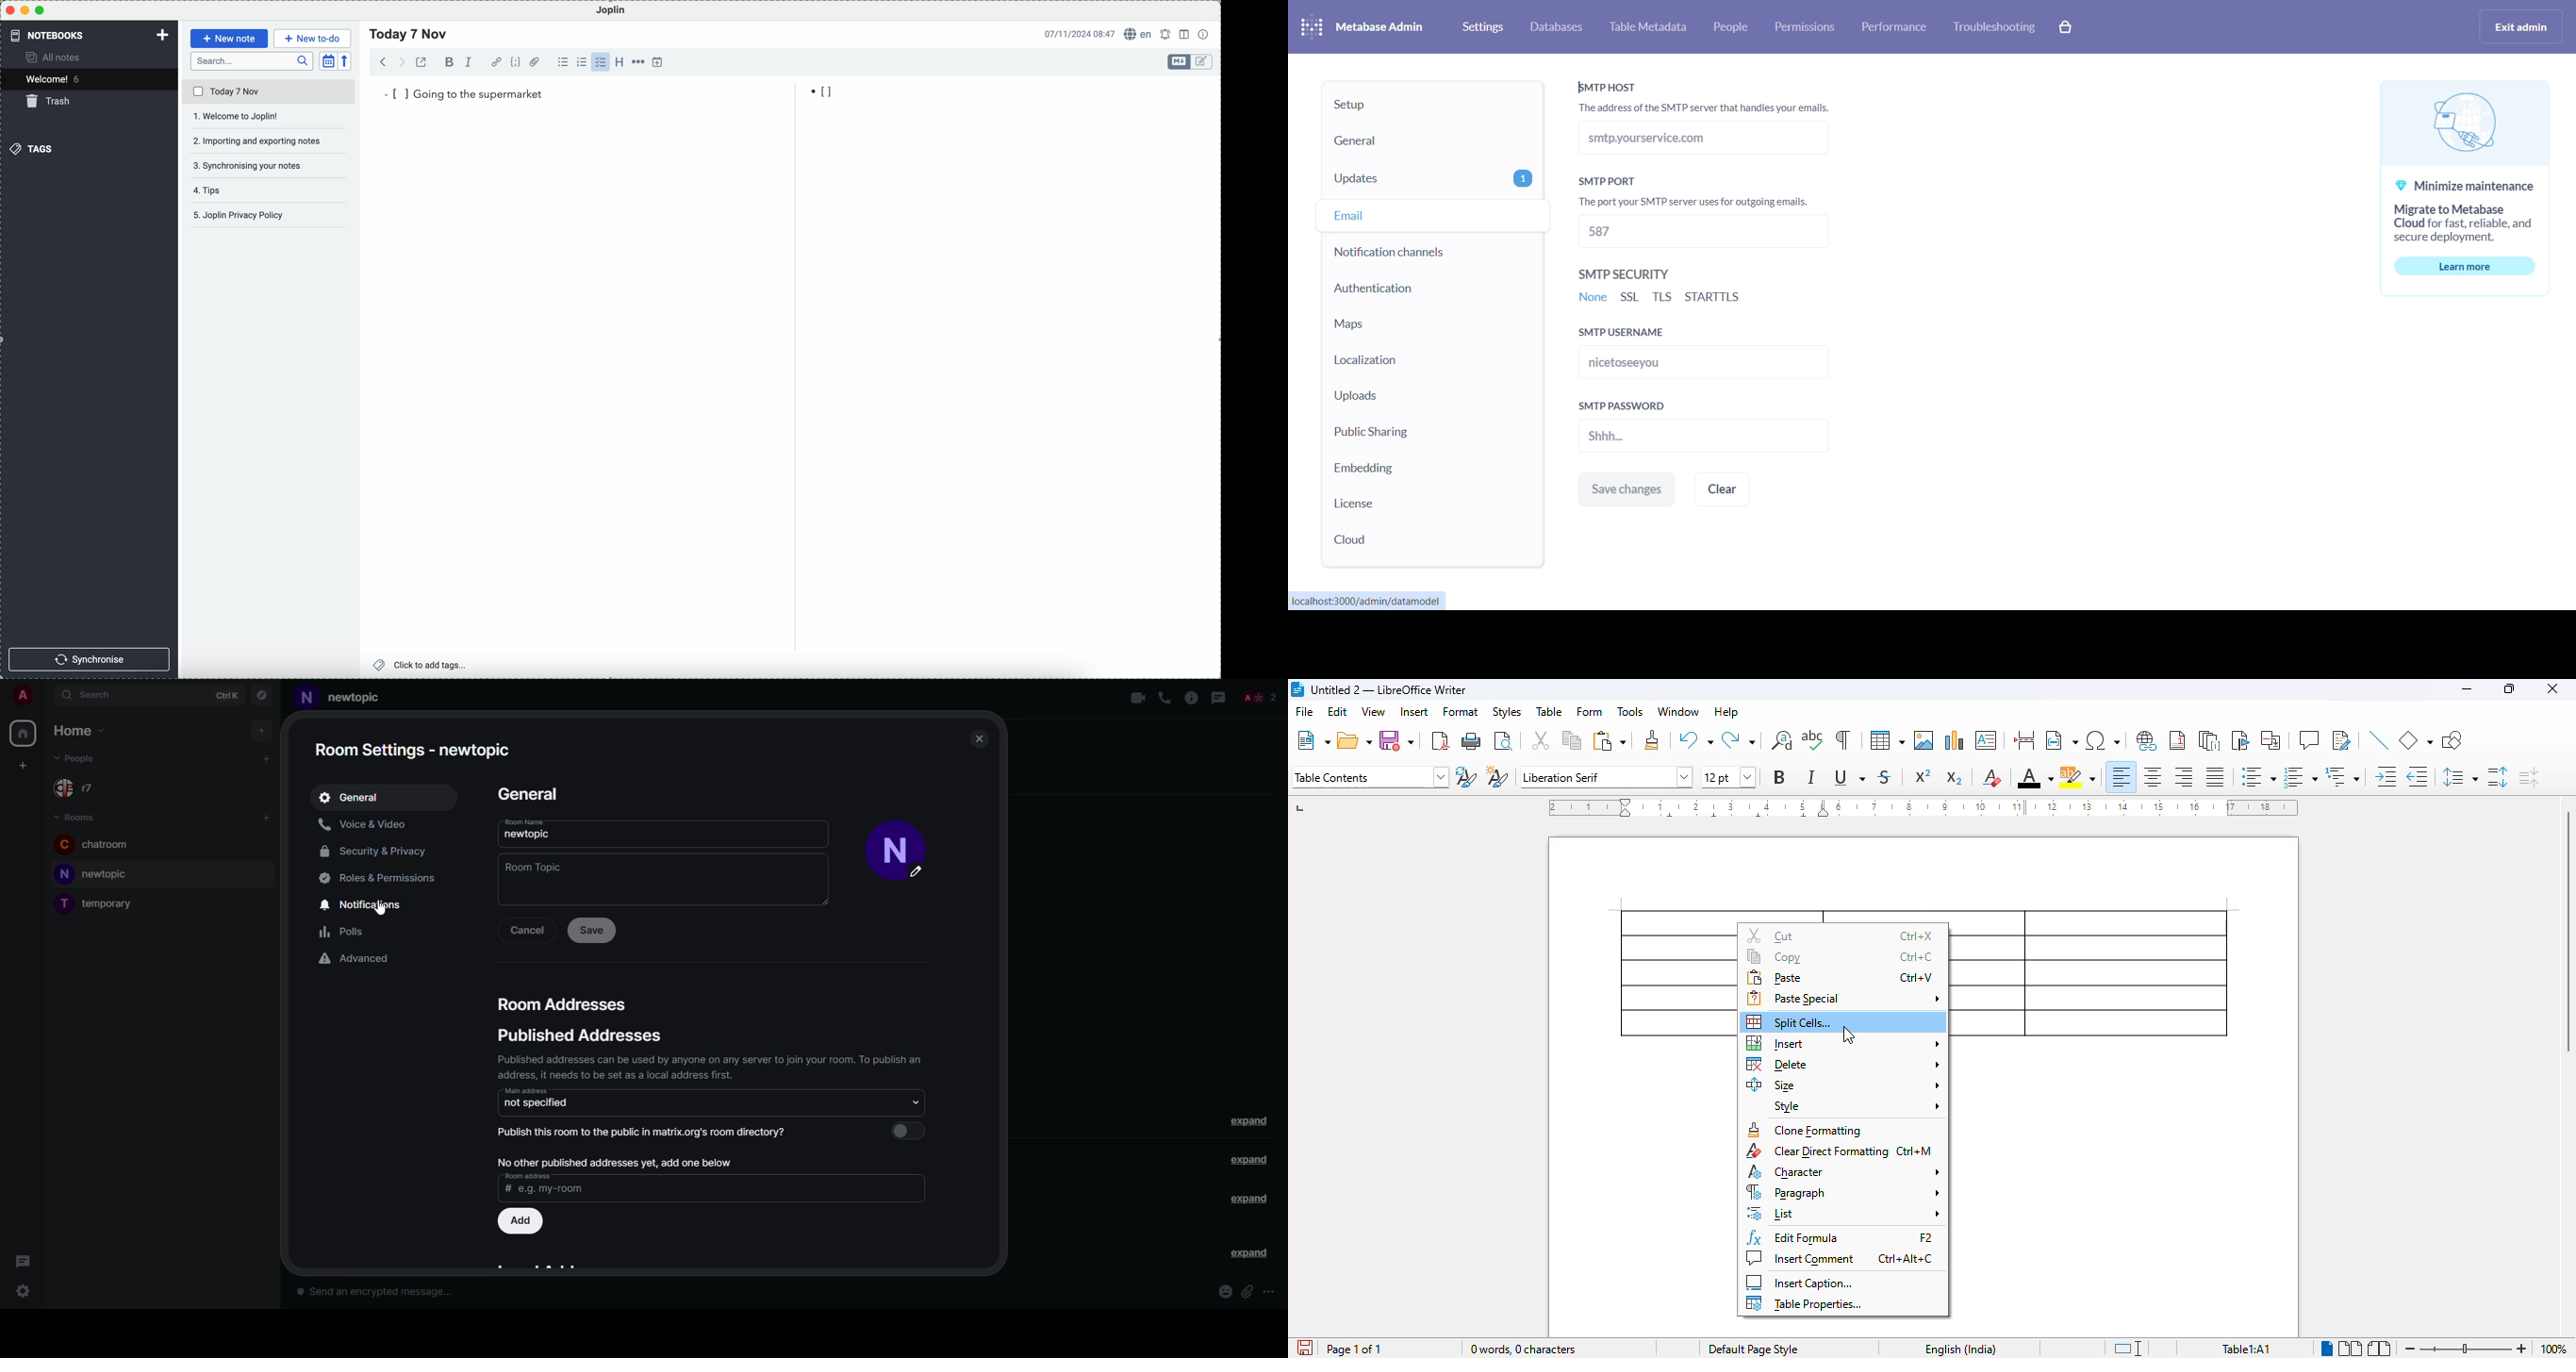  I want to click on paste special, so click(1843, 998).